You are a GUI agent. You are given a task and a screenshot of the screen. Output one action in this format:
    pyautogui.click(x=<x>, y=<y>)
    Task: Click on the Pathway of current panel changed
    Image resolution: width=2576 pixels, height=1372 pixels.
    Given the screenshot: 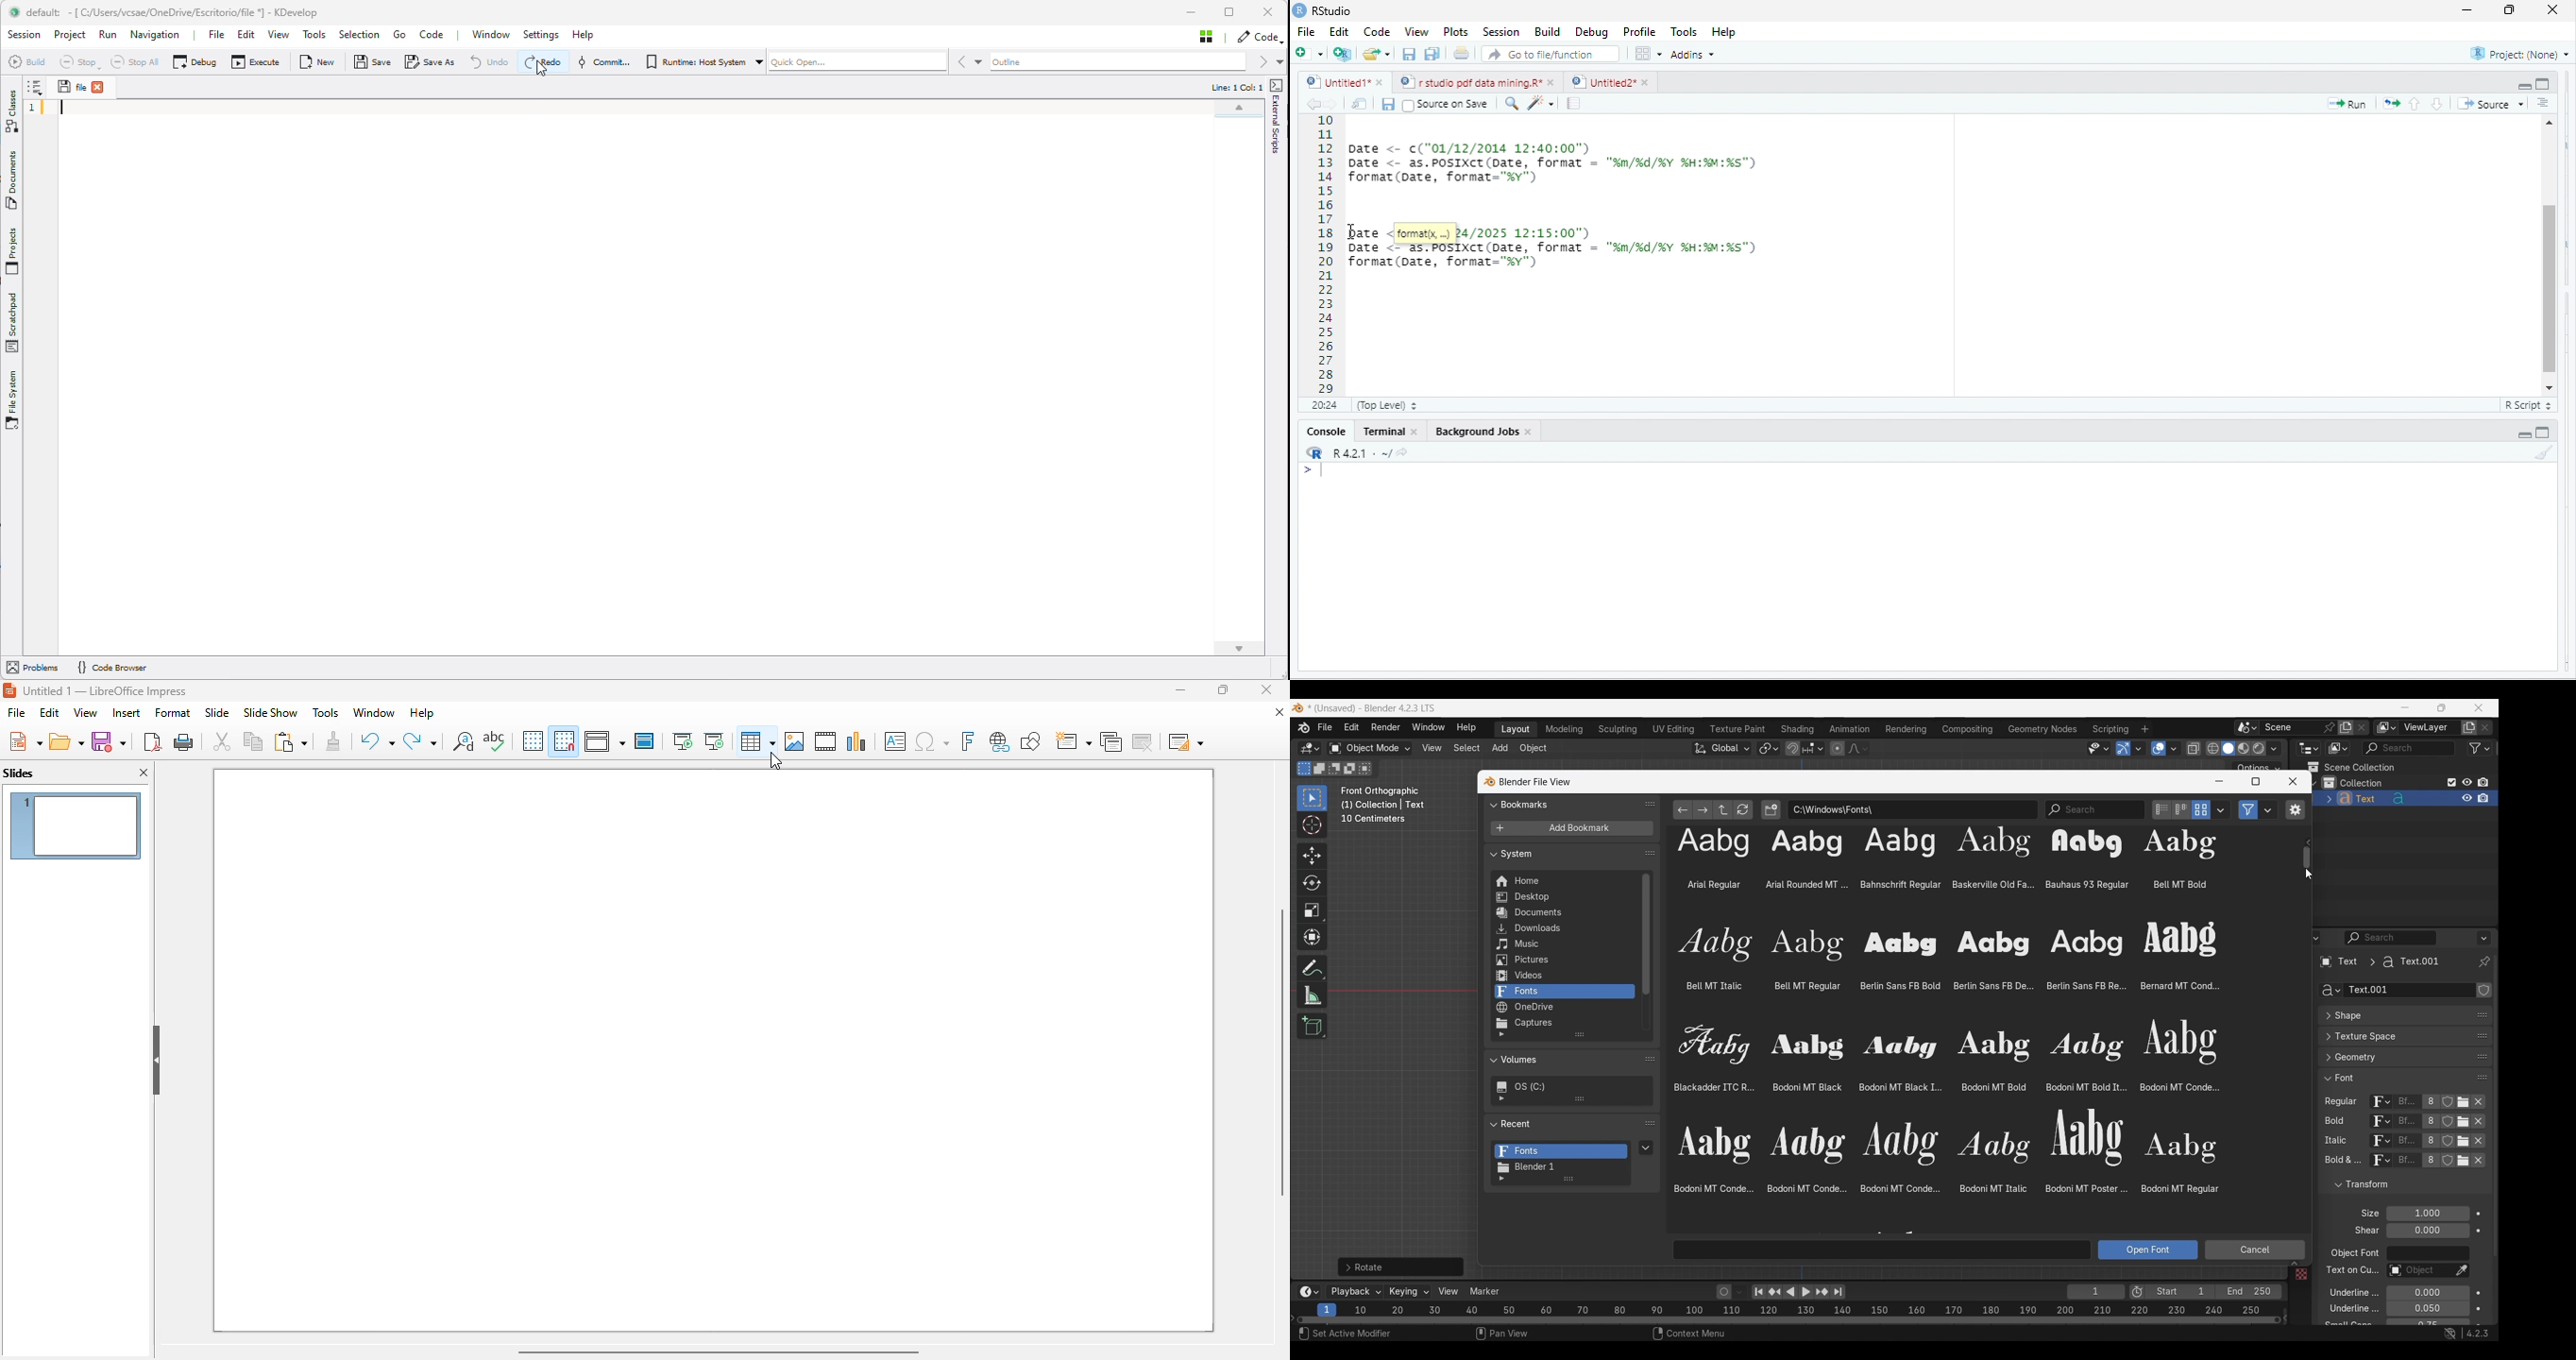 What is the action you would take?
    pyautogui.click(x=2378, y=962)
    